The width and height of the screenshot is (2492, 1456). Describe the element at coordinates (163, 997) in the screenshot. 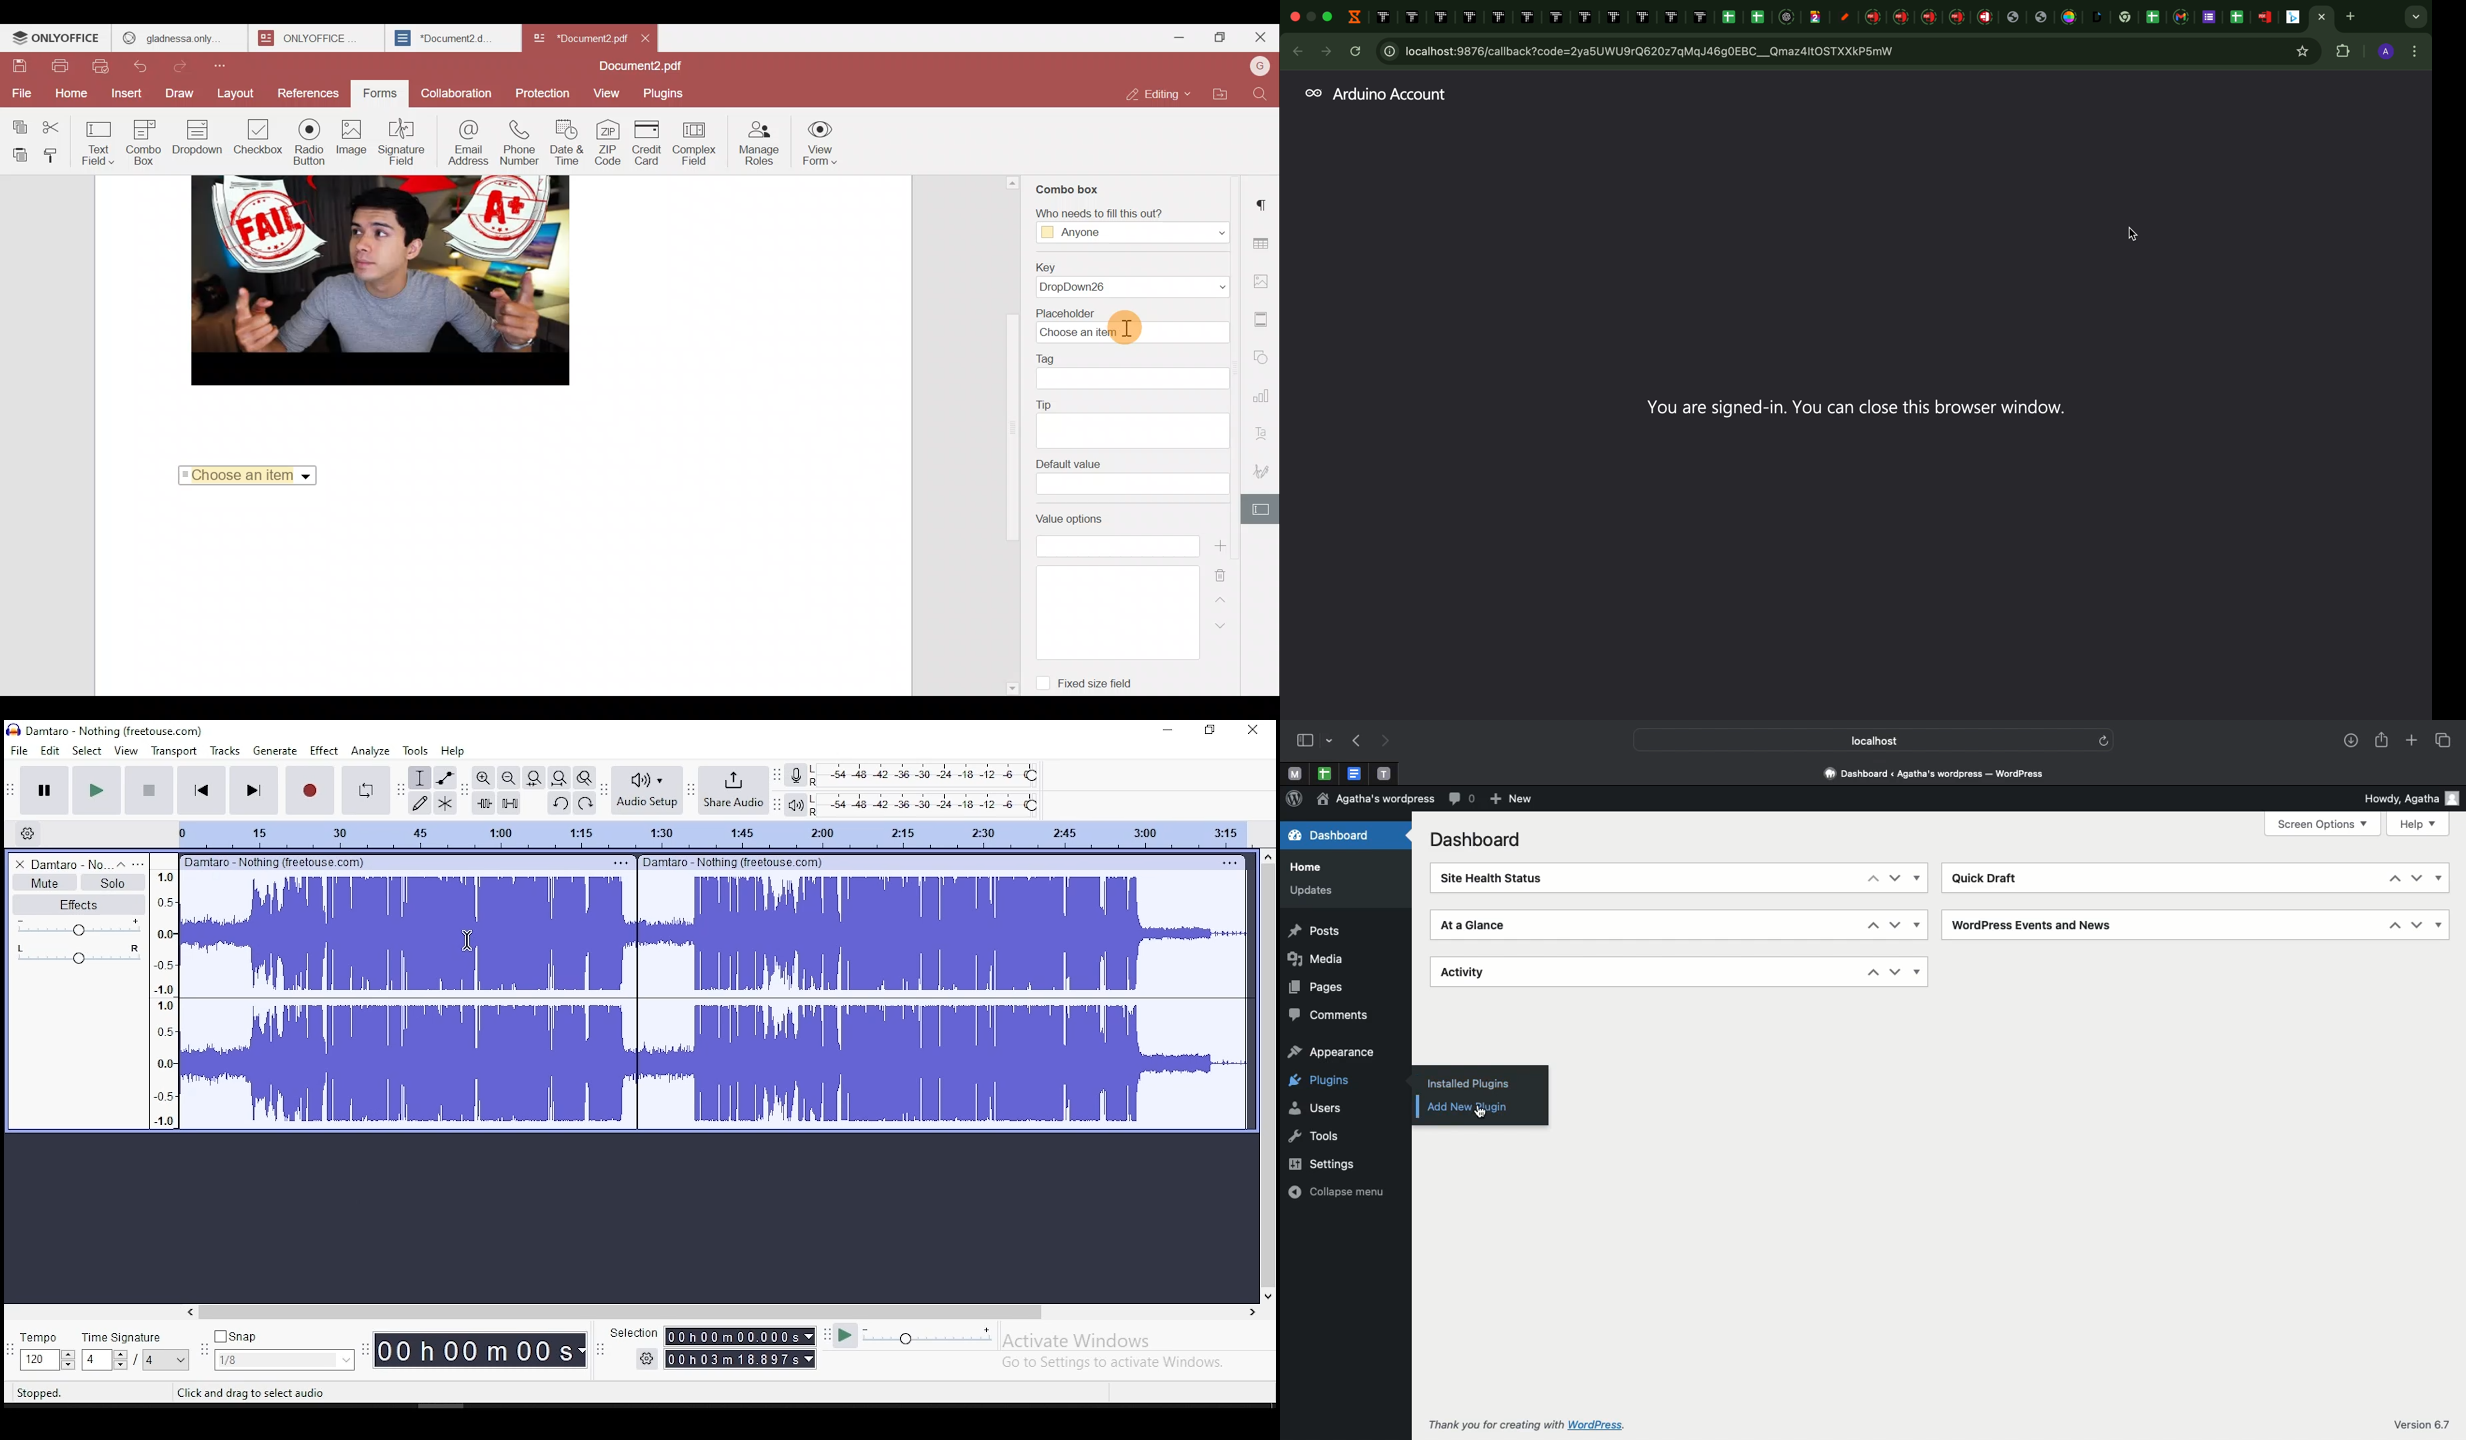

I see `meter` at that location.